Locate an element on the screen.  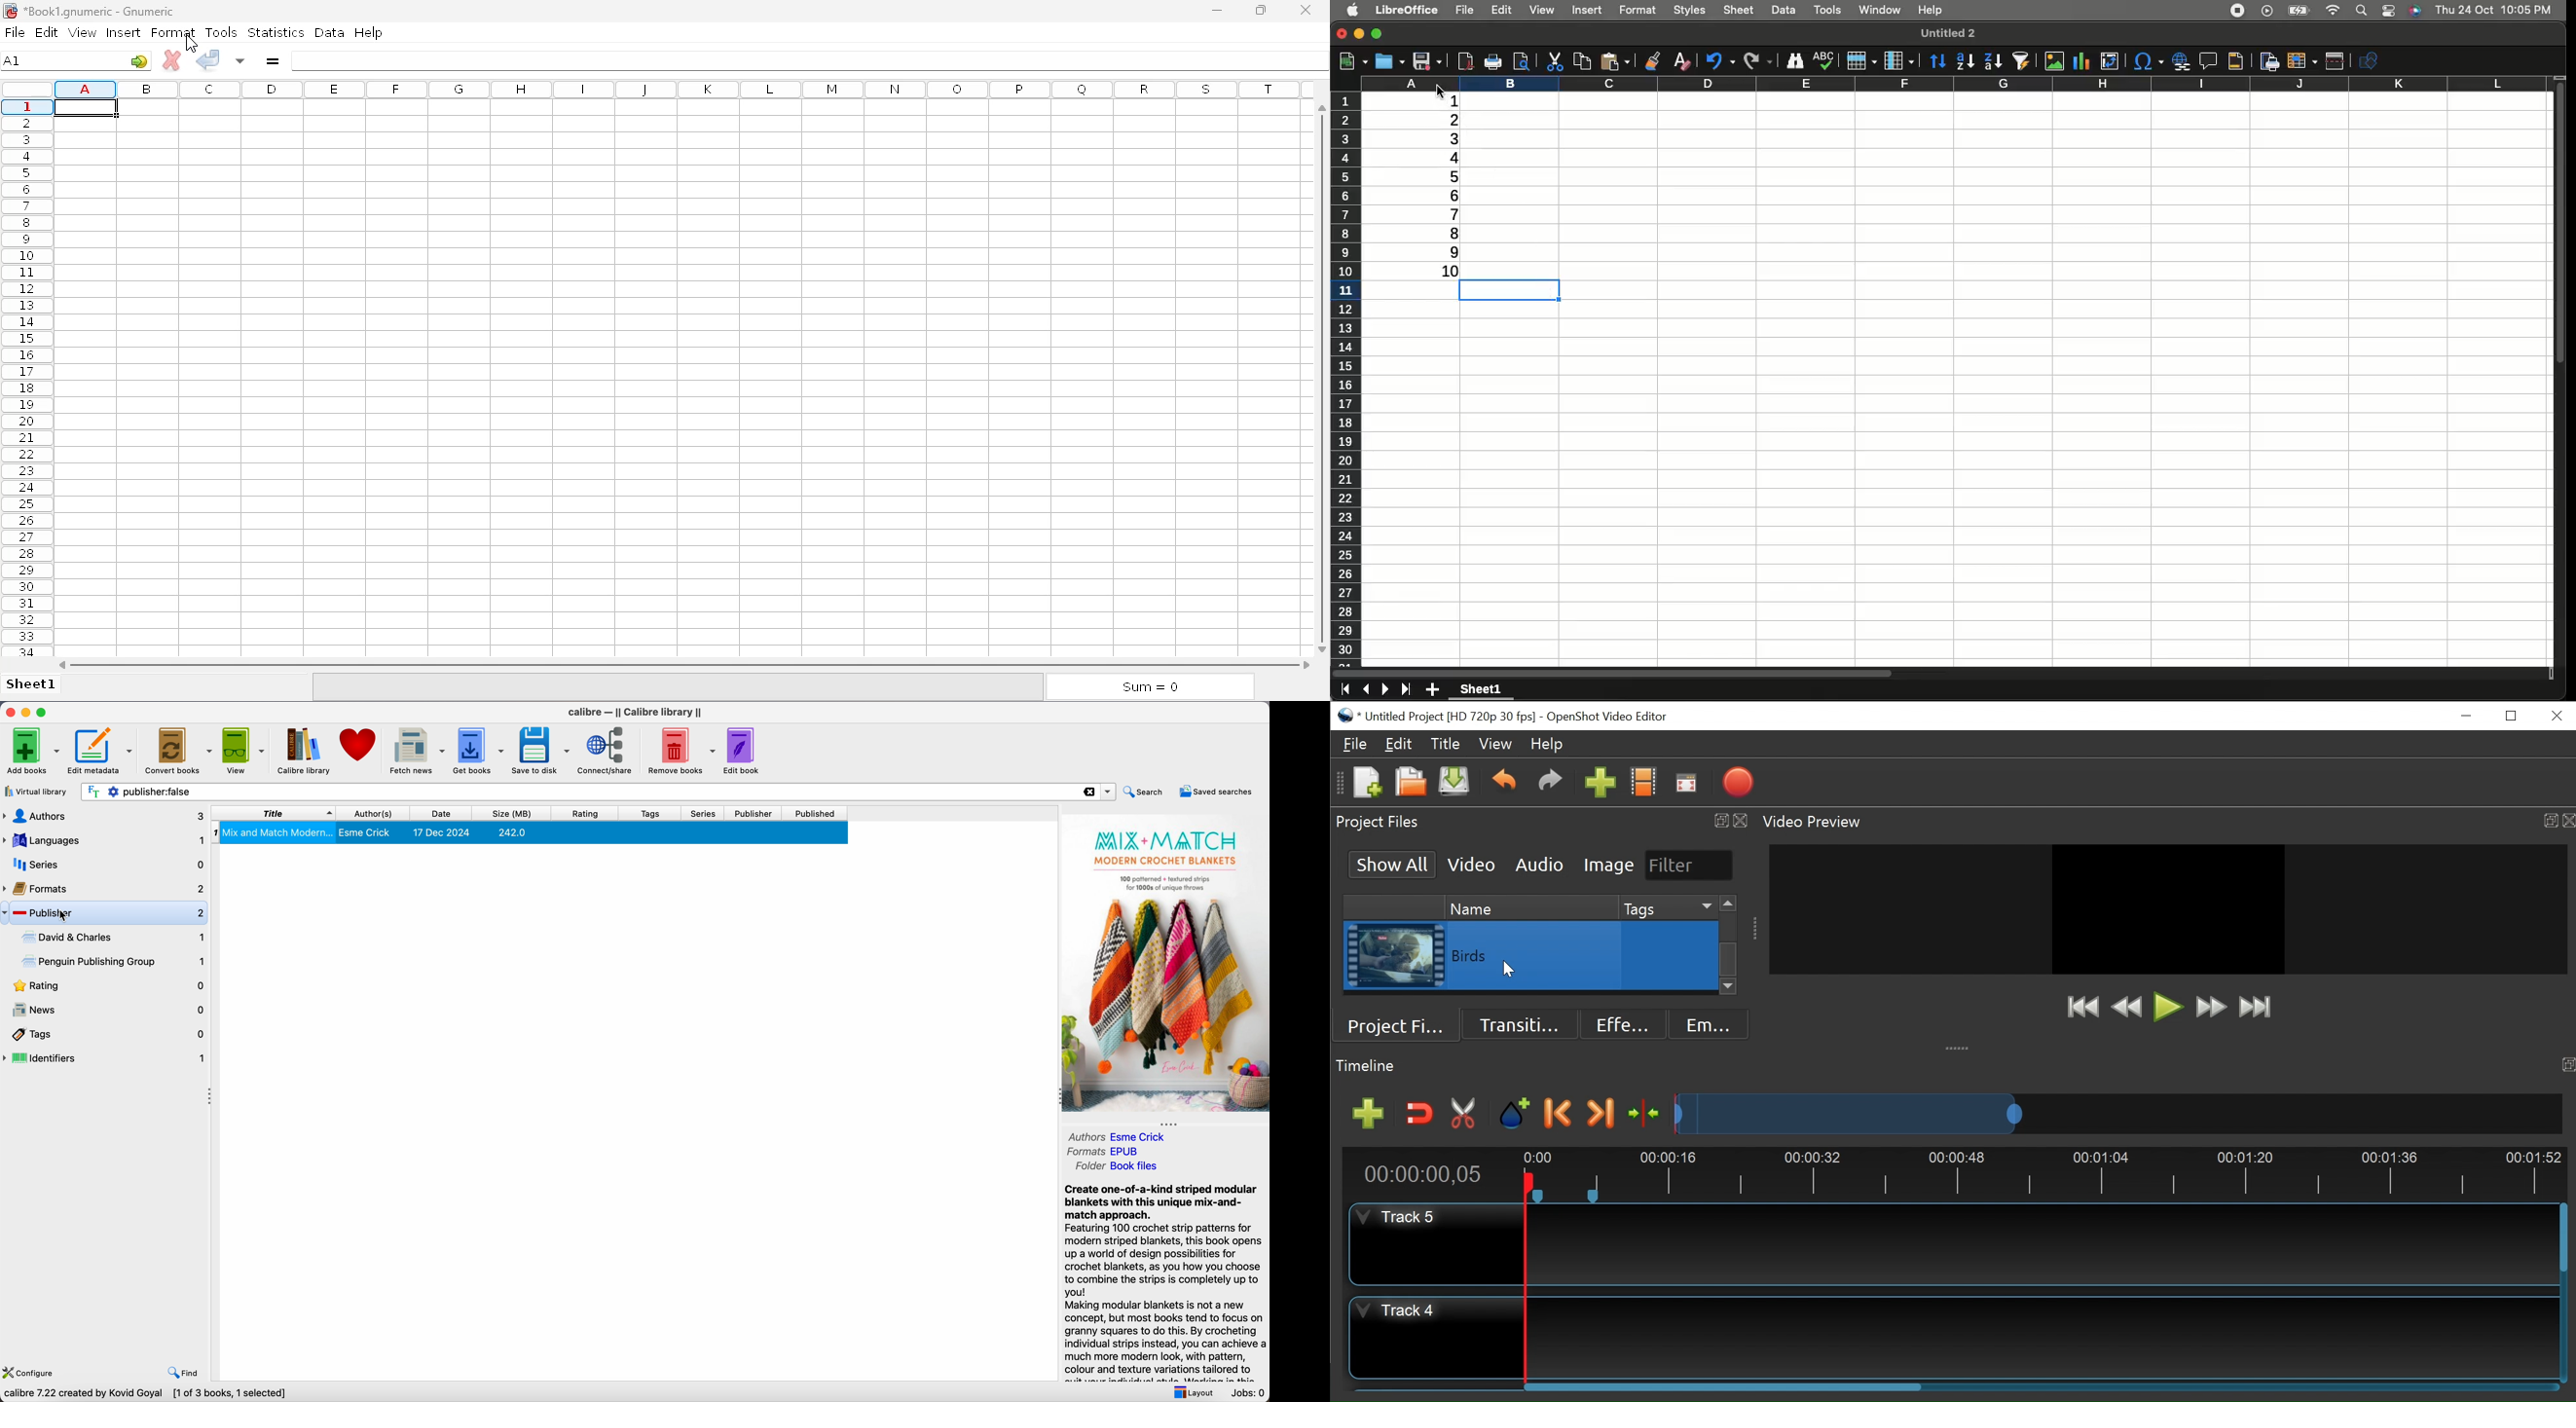
Save is located at coordinates (1427, 61).